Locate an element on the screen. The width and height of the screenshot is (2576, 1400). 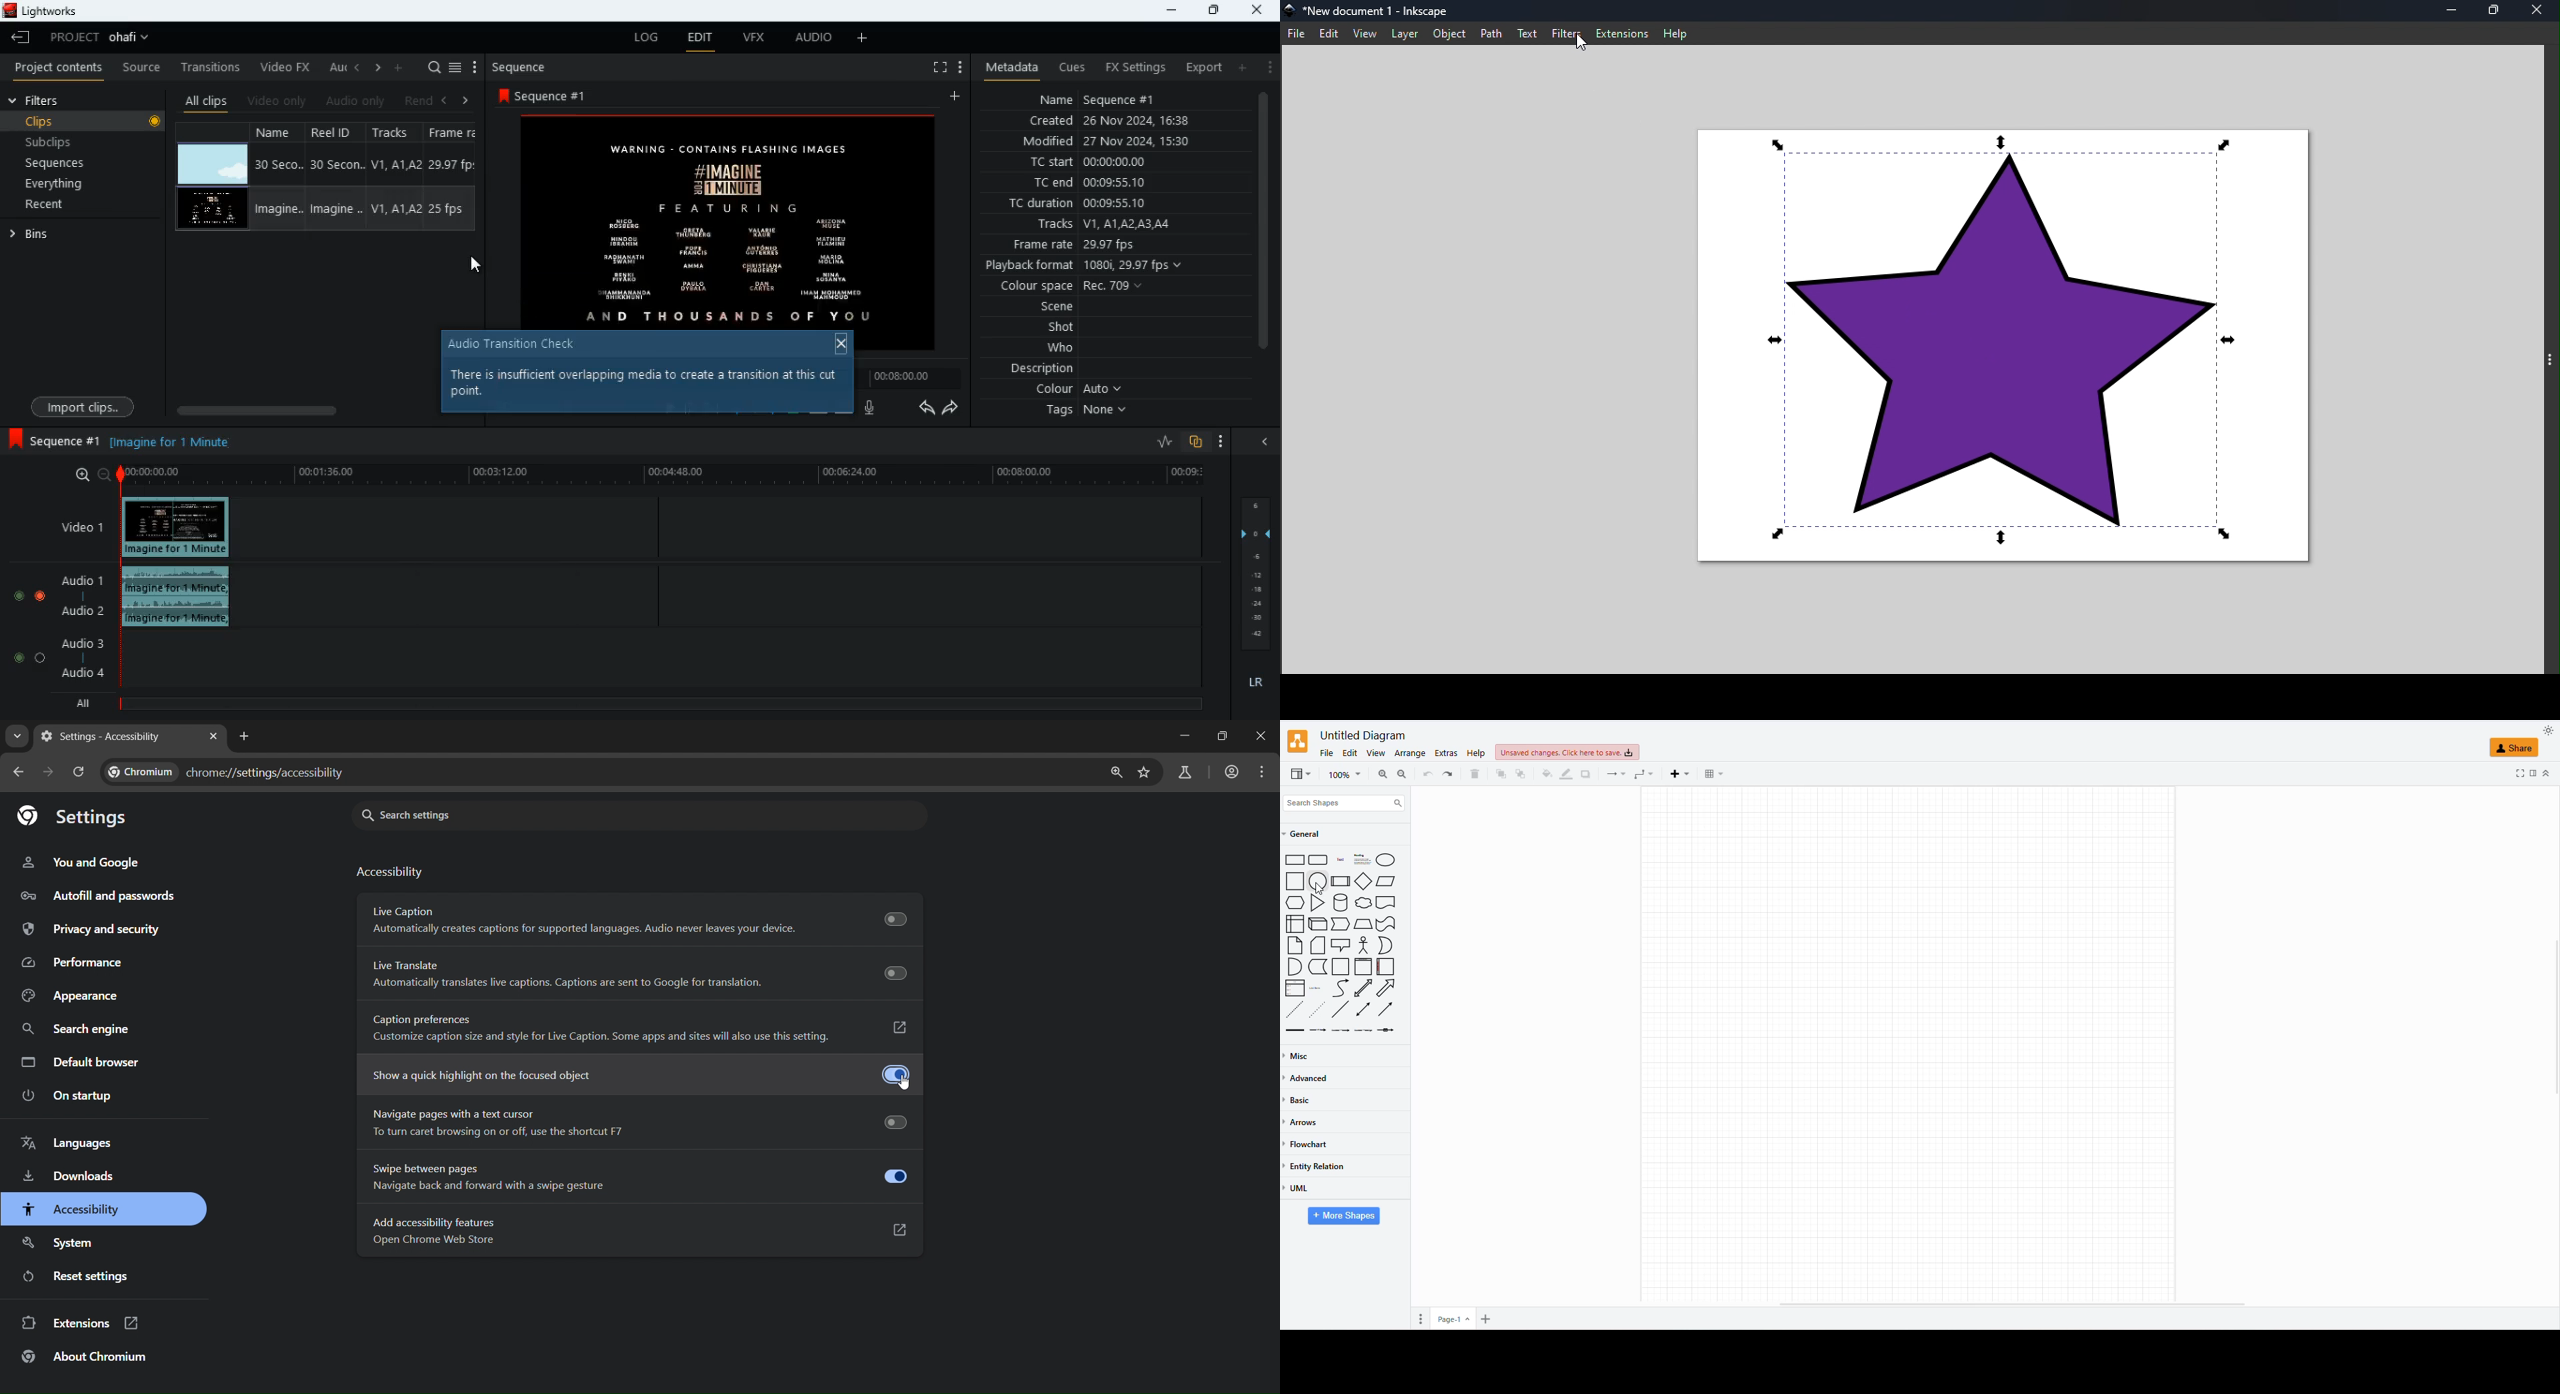
UNSAVED CHANGES is located at coordinates (1581, 753).